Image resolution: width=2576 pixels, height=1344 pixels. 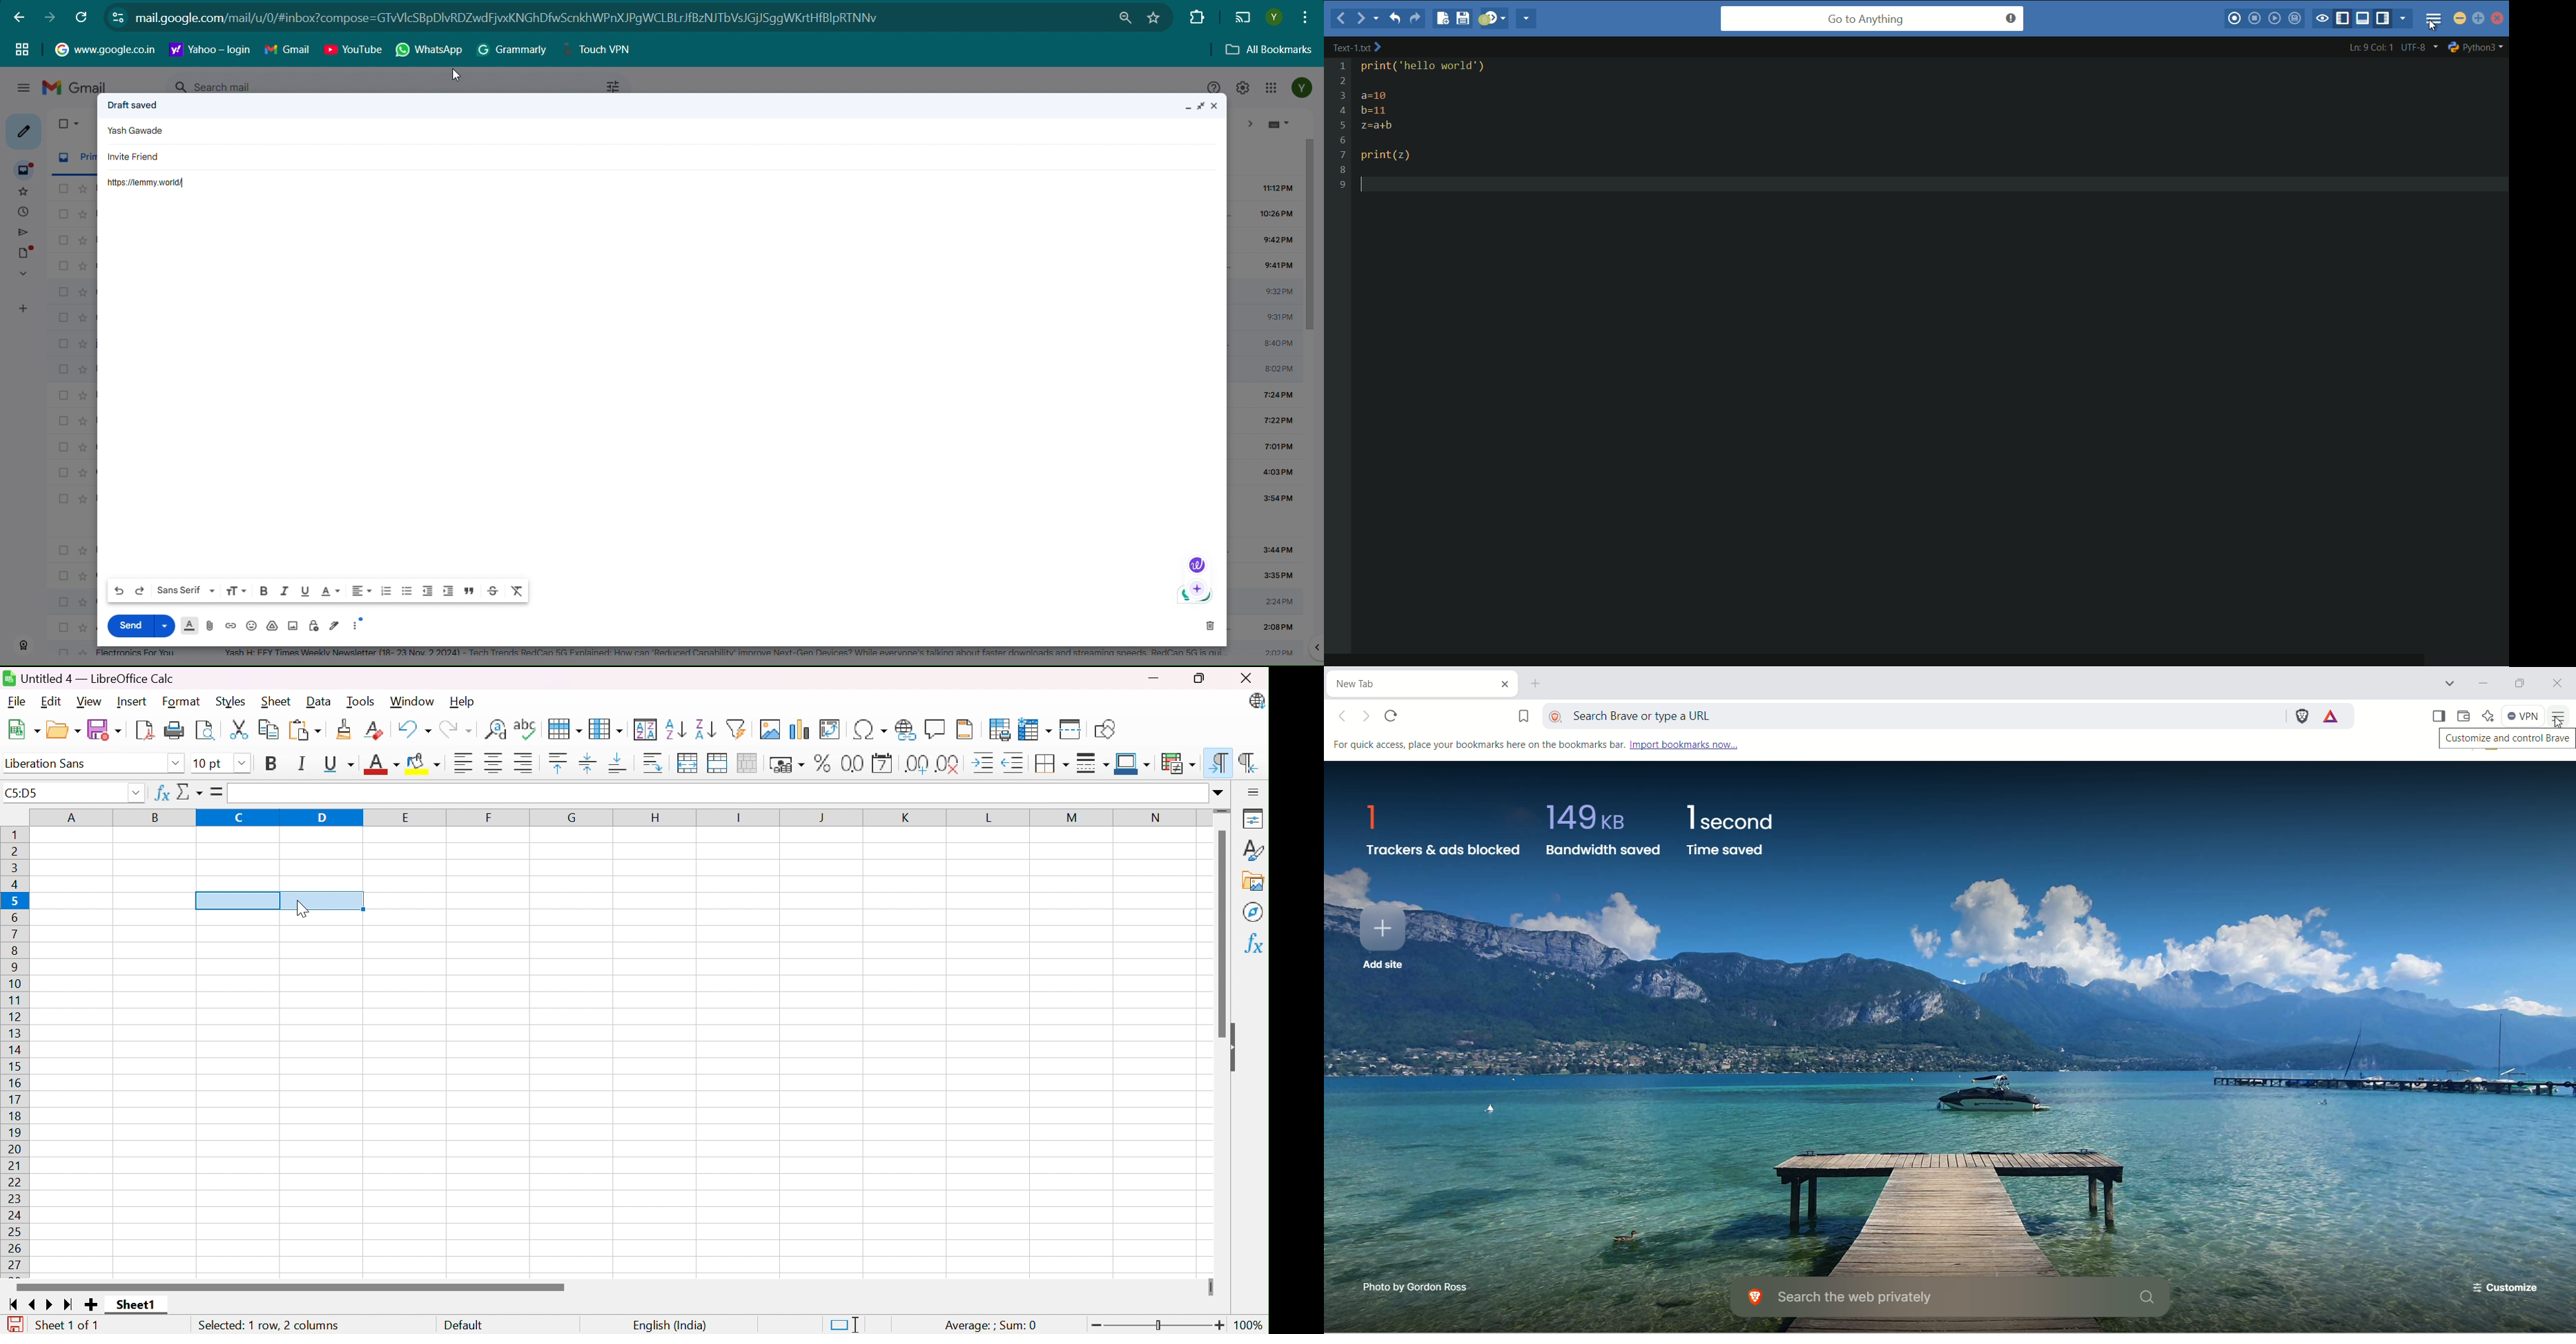 What do you see at coordinates (414, 728) in the screenshot?
I see `Undo` at bounding box center [414, 728].